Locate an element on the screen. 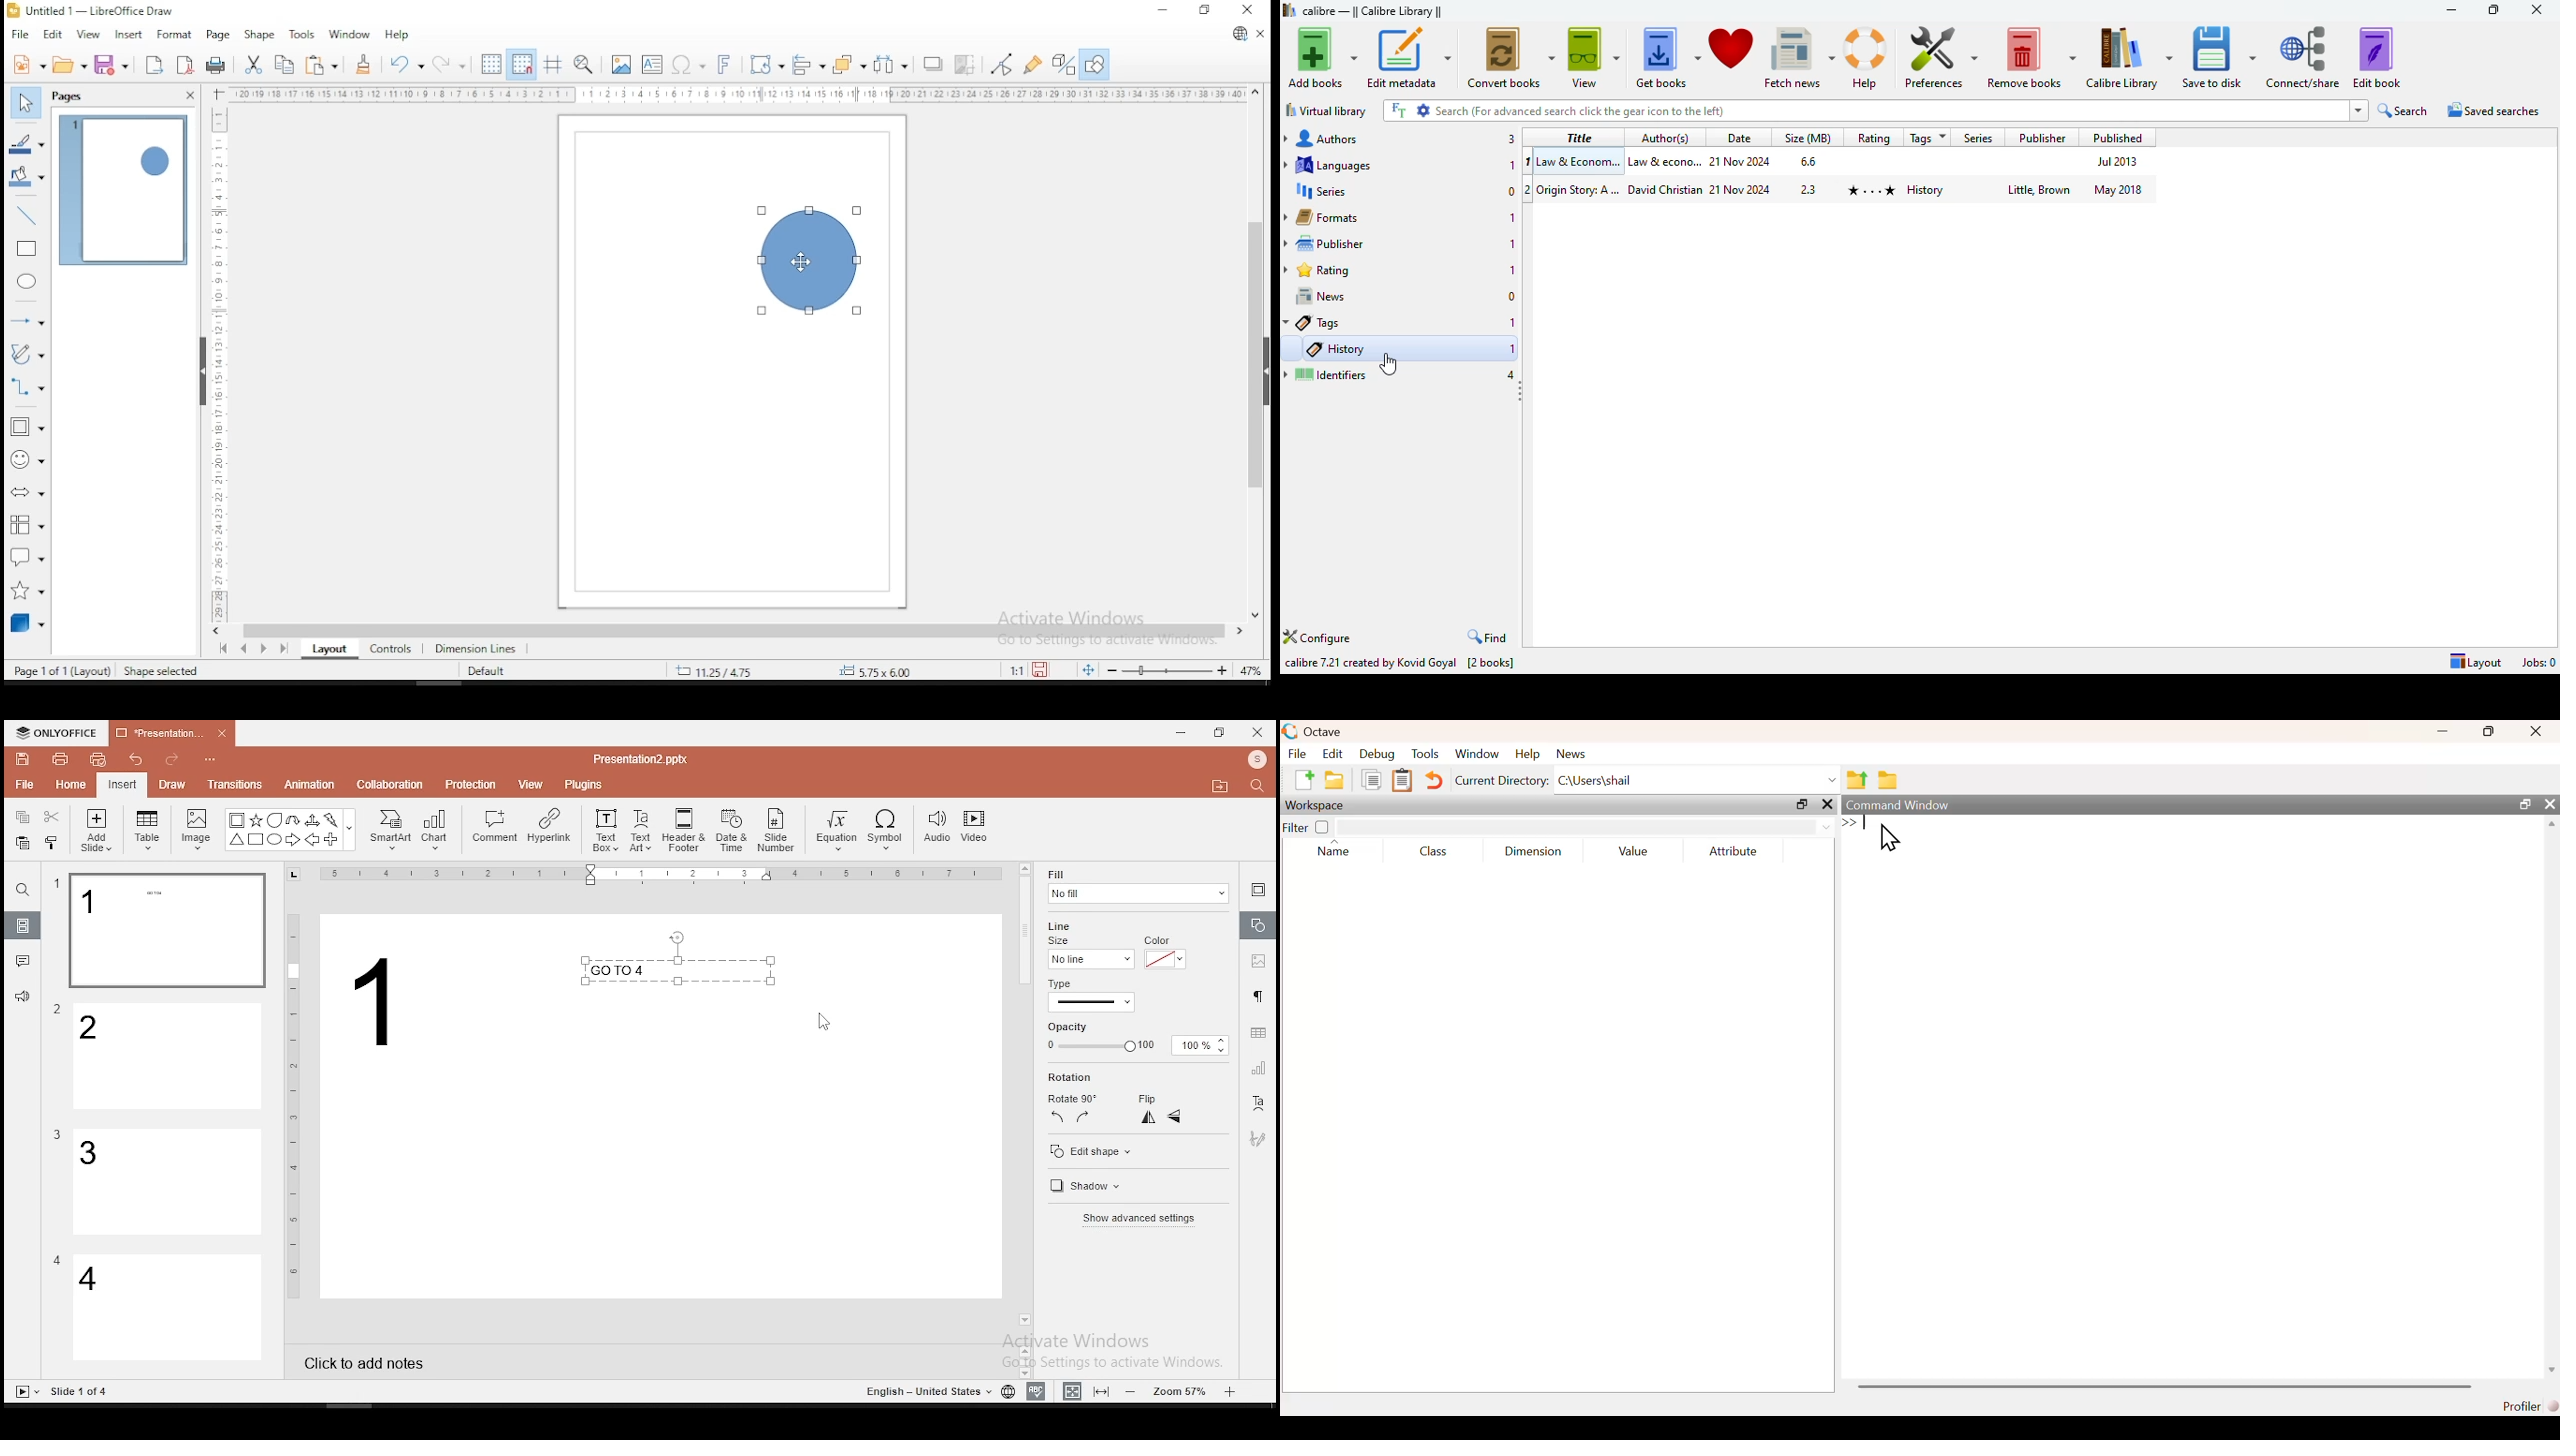 The height and width of the screenshot is (1456, 2576). shadow is located at coordinates (1082, 1188).